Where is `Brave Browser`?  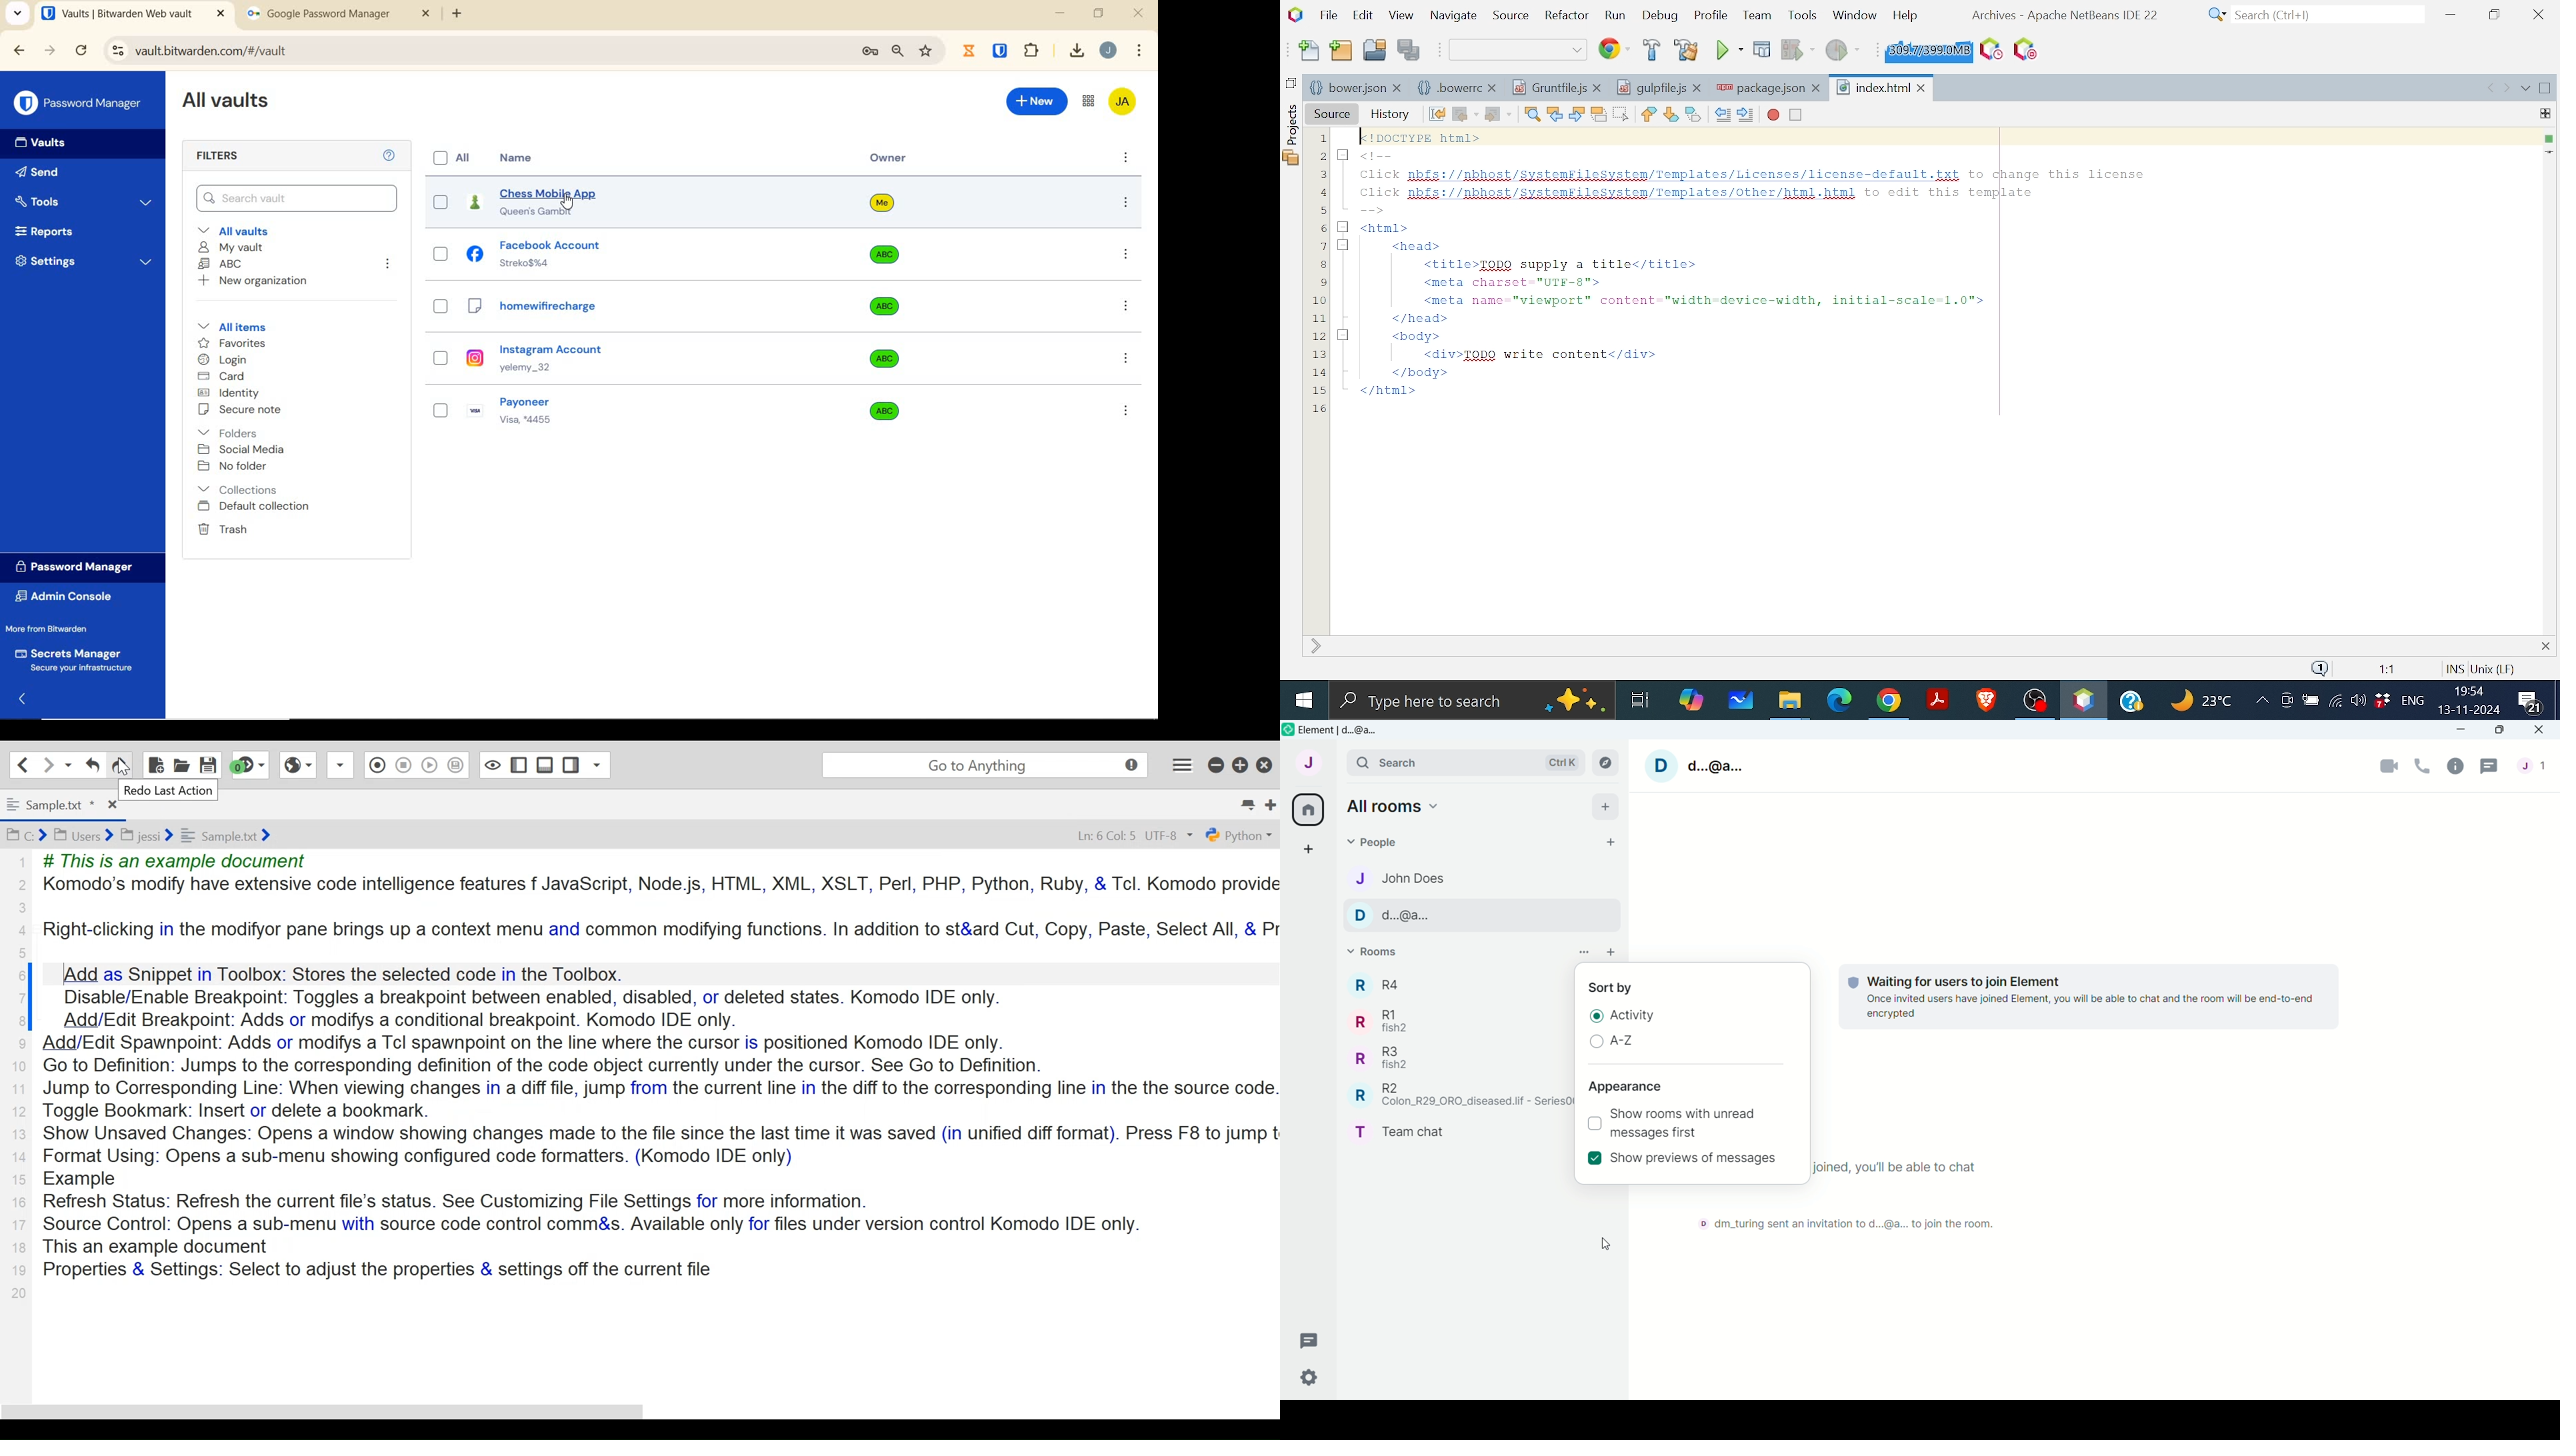 Brave Browser is located at coordinates (1985, 699).